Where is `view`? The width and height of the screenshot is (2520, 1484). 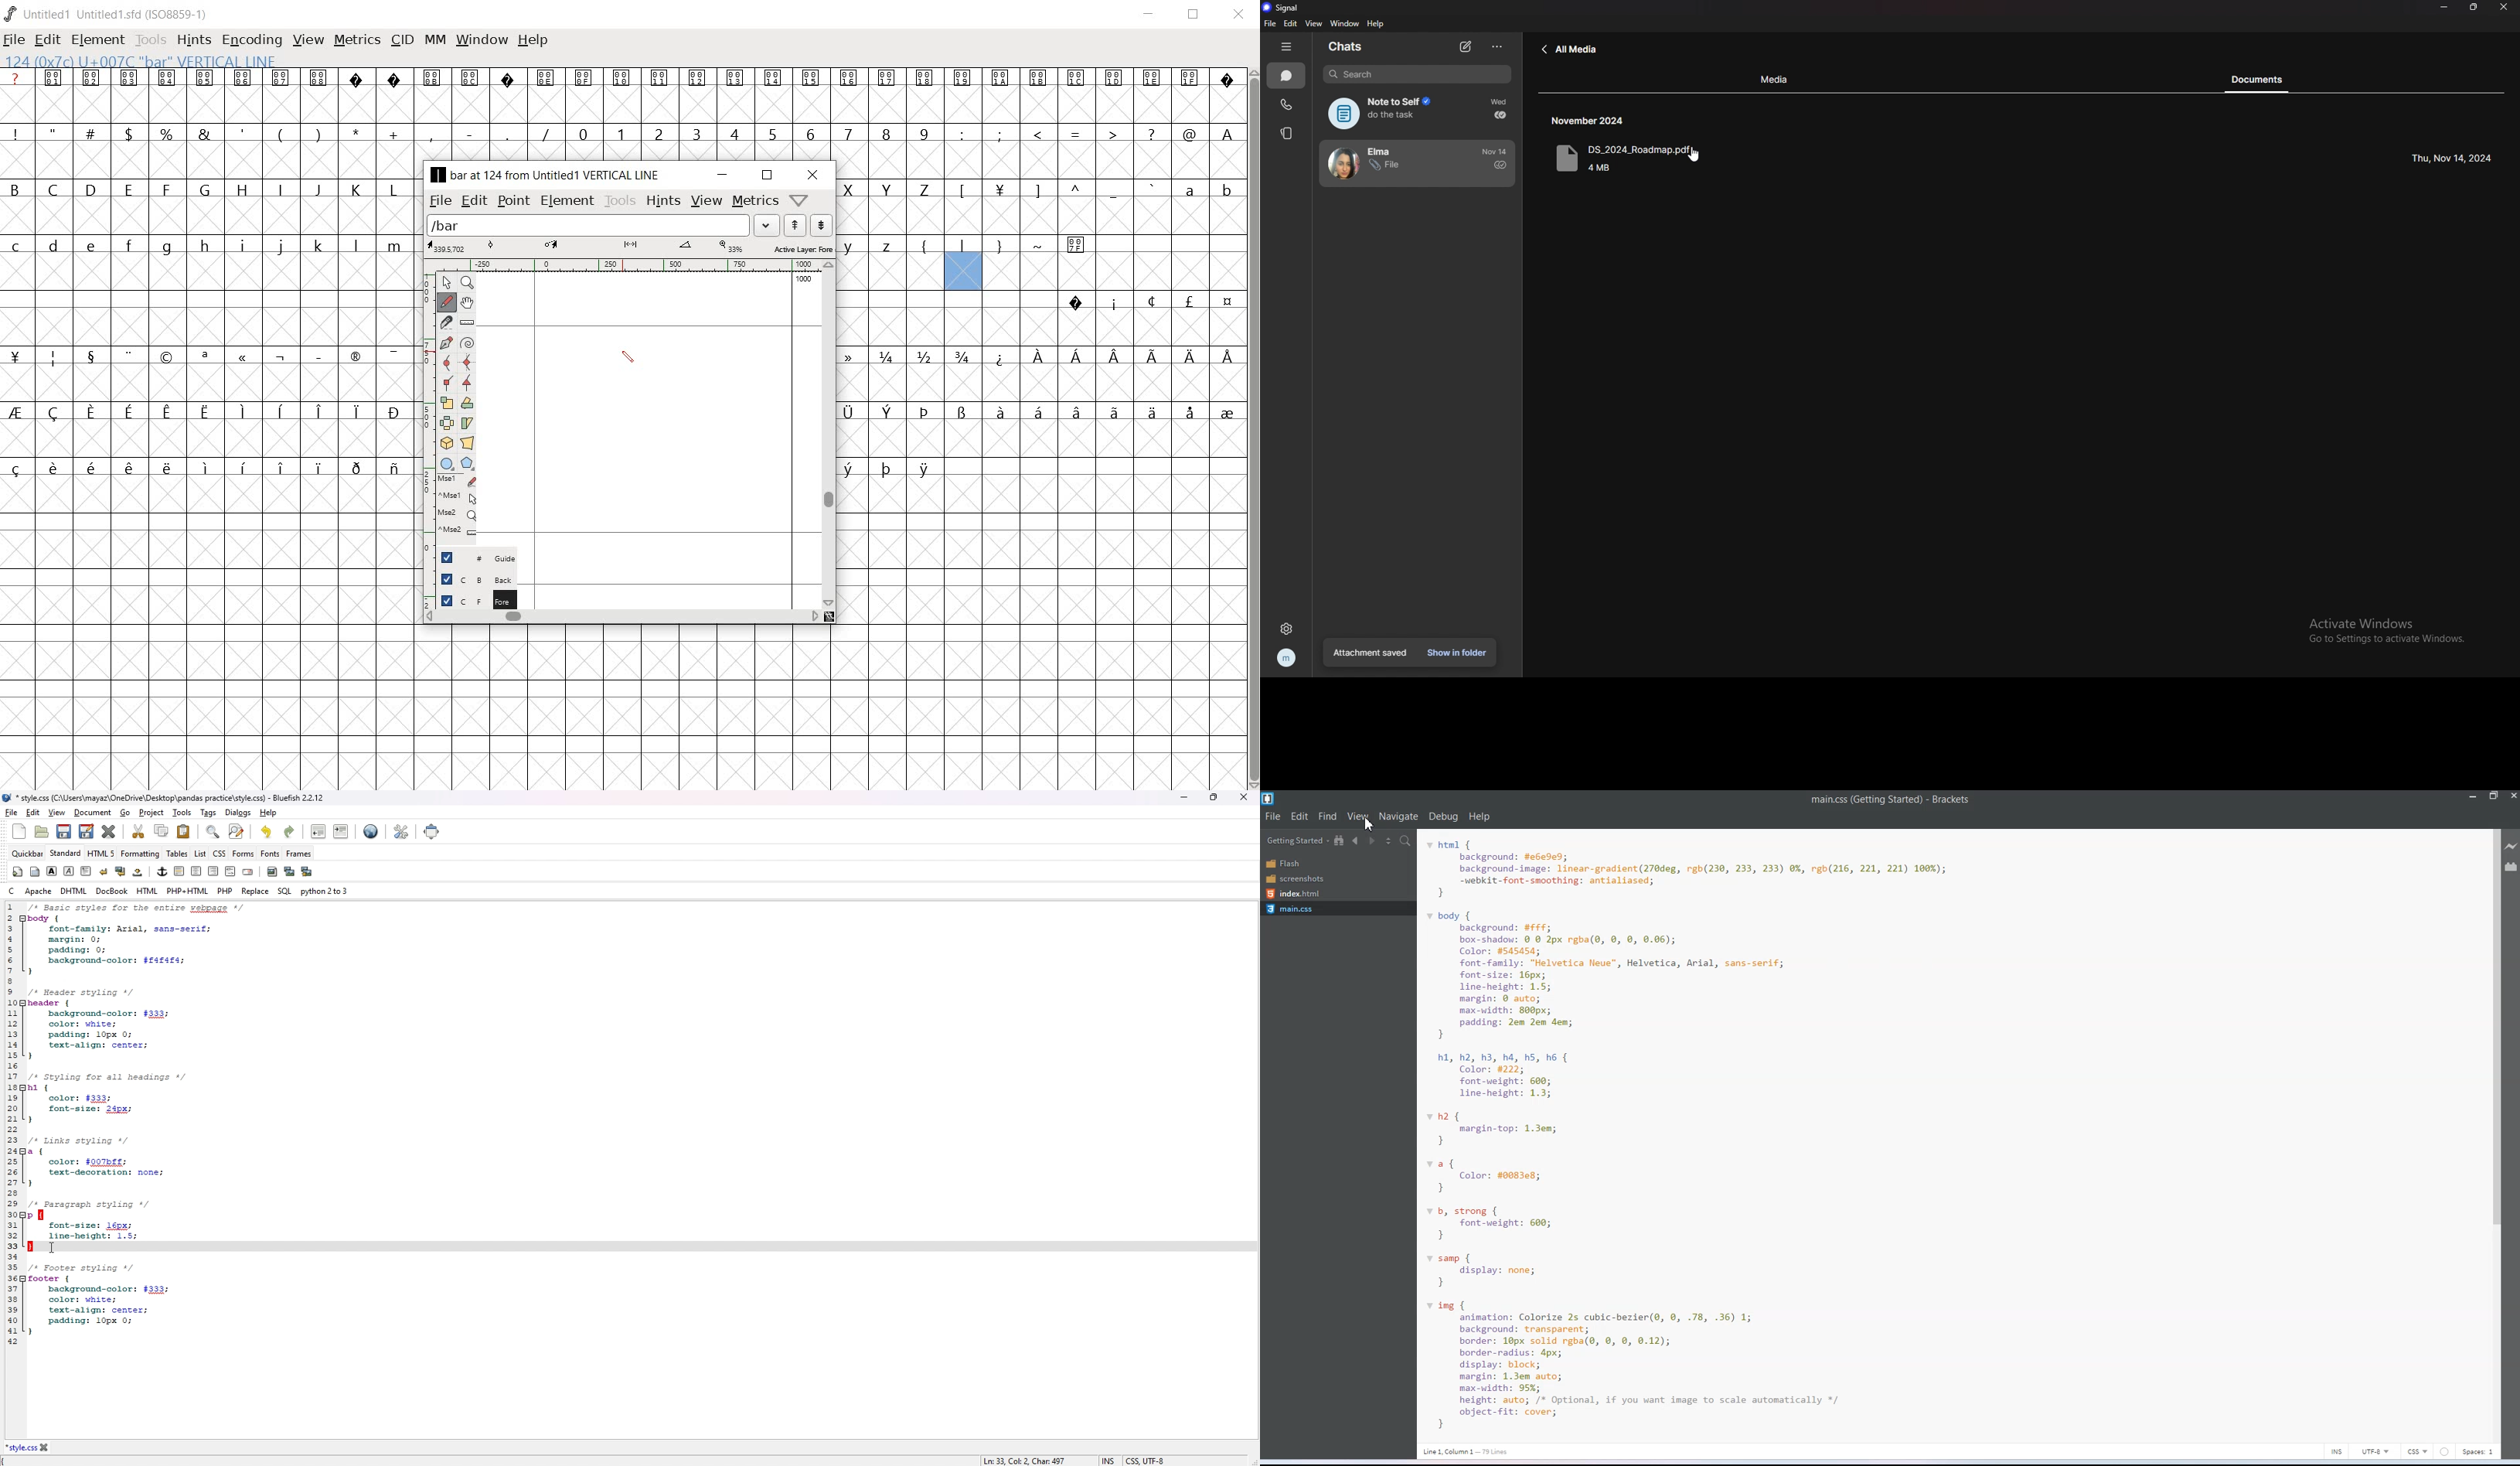
view is located at coordinates (1314, 24).